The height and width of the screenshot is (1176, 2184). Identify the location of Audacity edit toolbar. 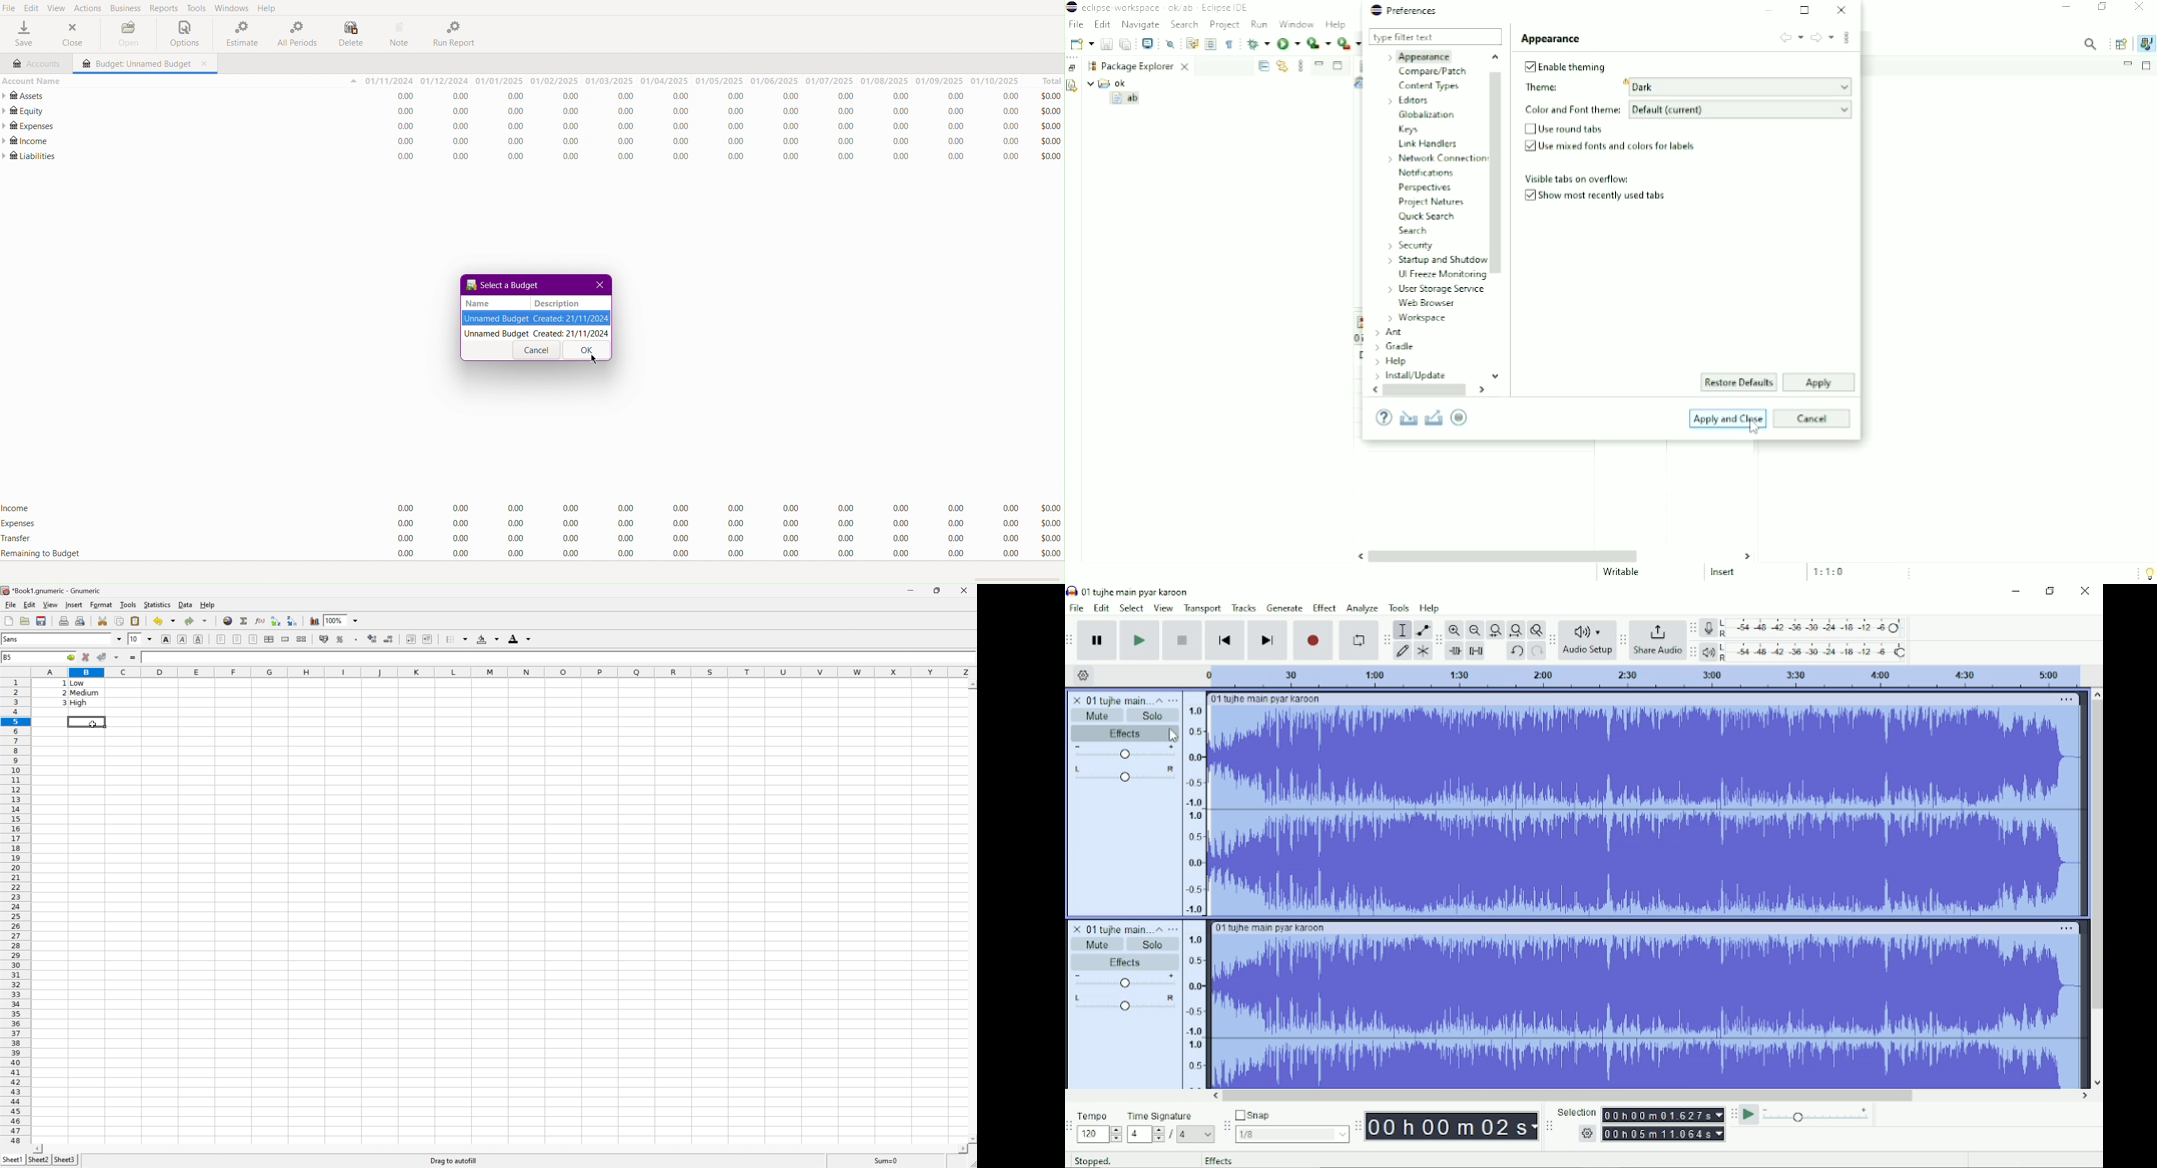
(1438, 640).